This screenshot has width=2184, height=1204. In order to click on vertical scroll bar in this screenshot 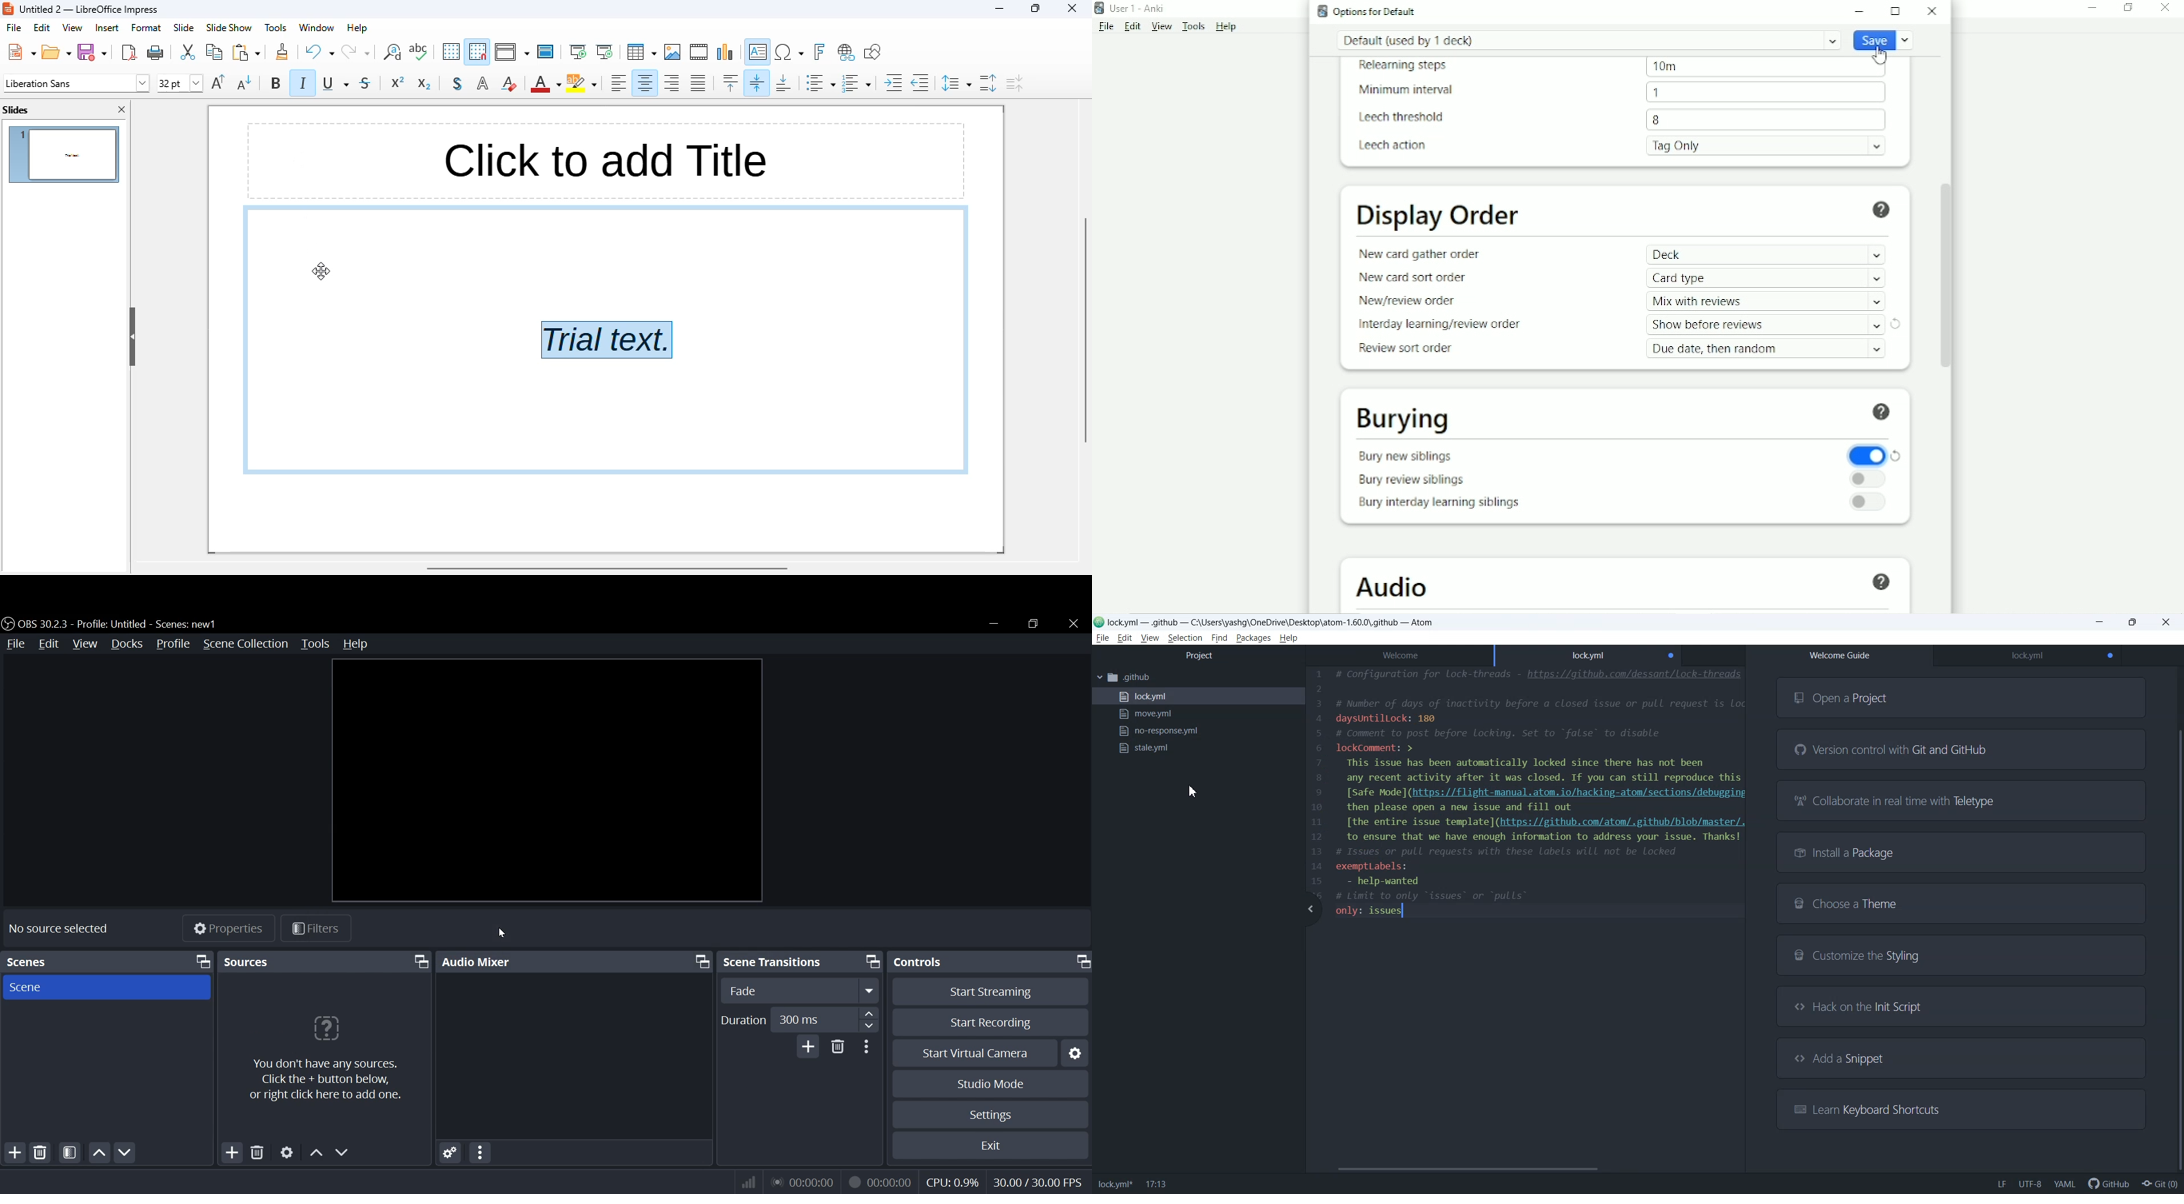, I will do `click(1085, 329)`.